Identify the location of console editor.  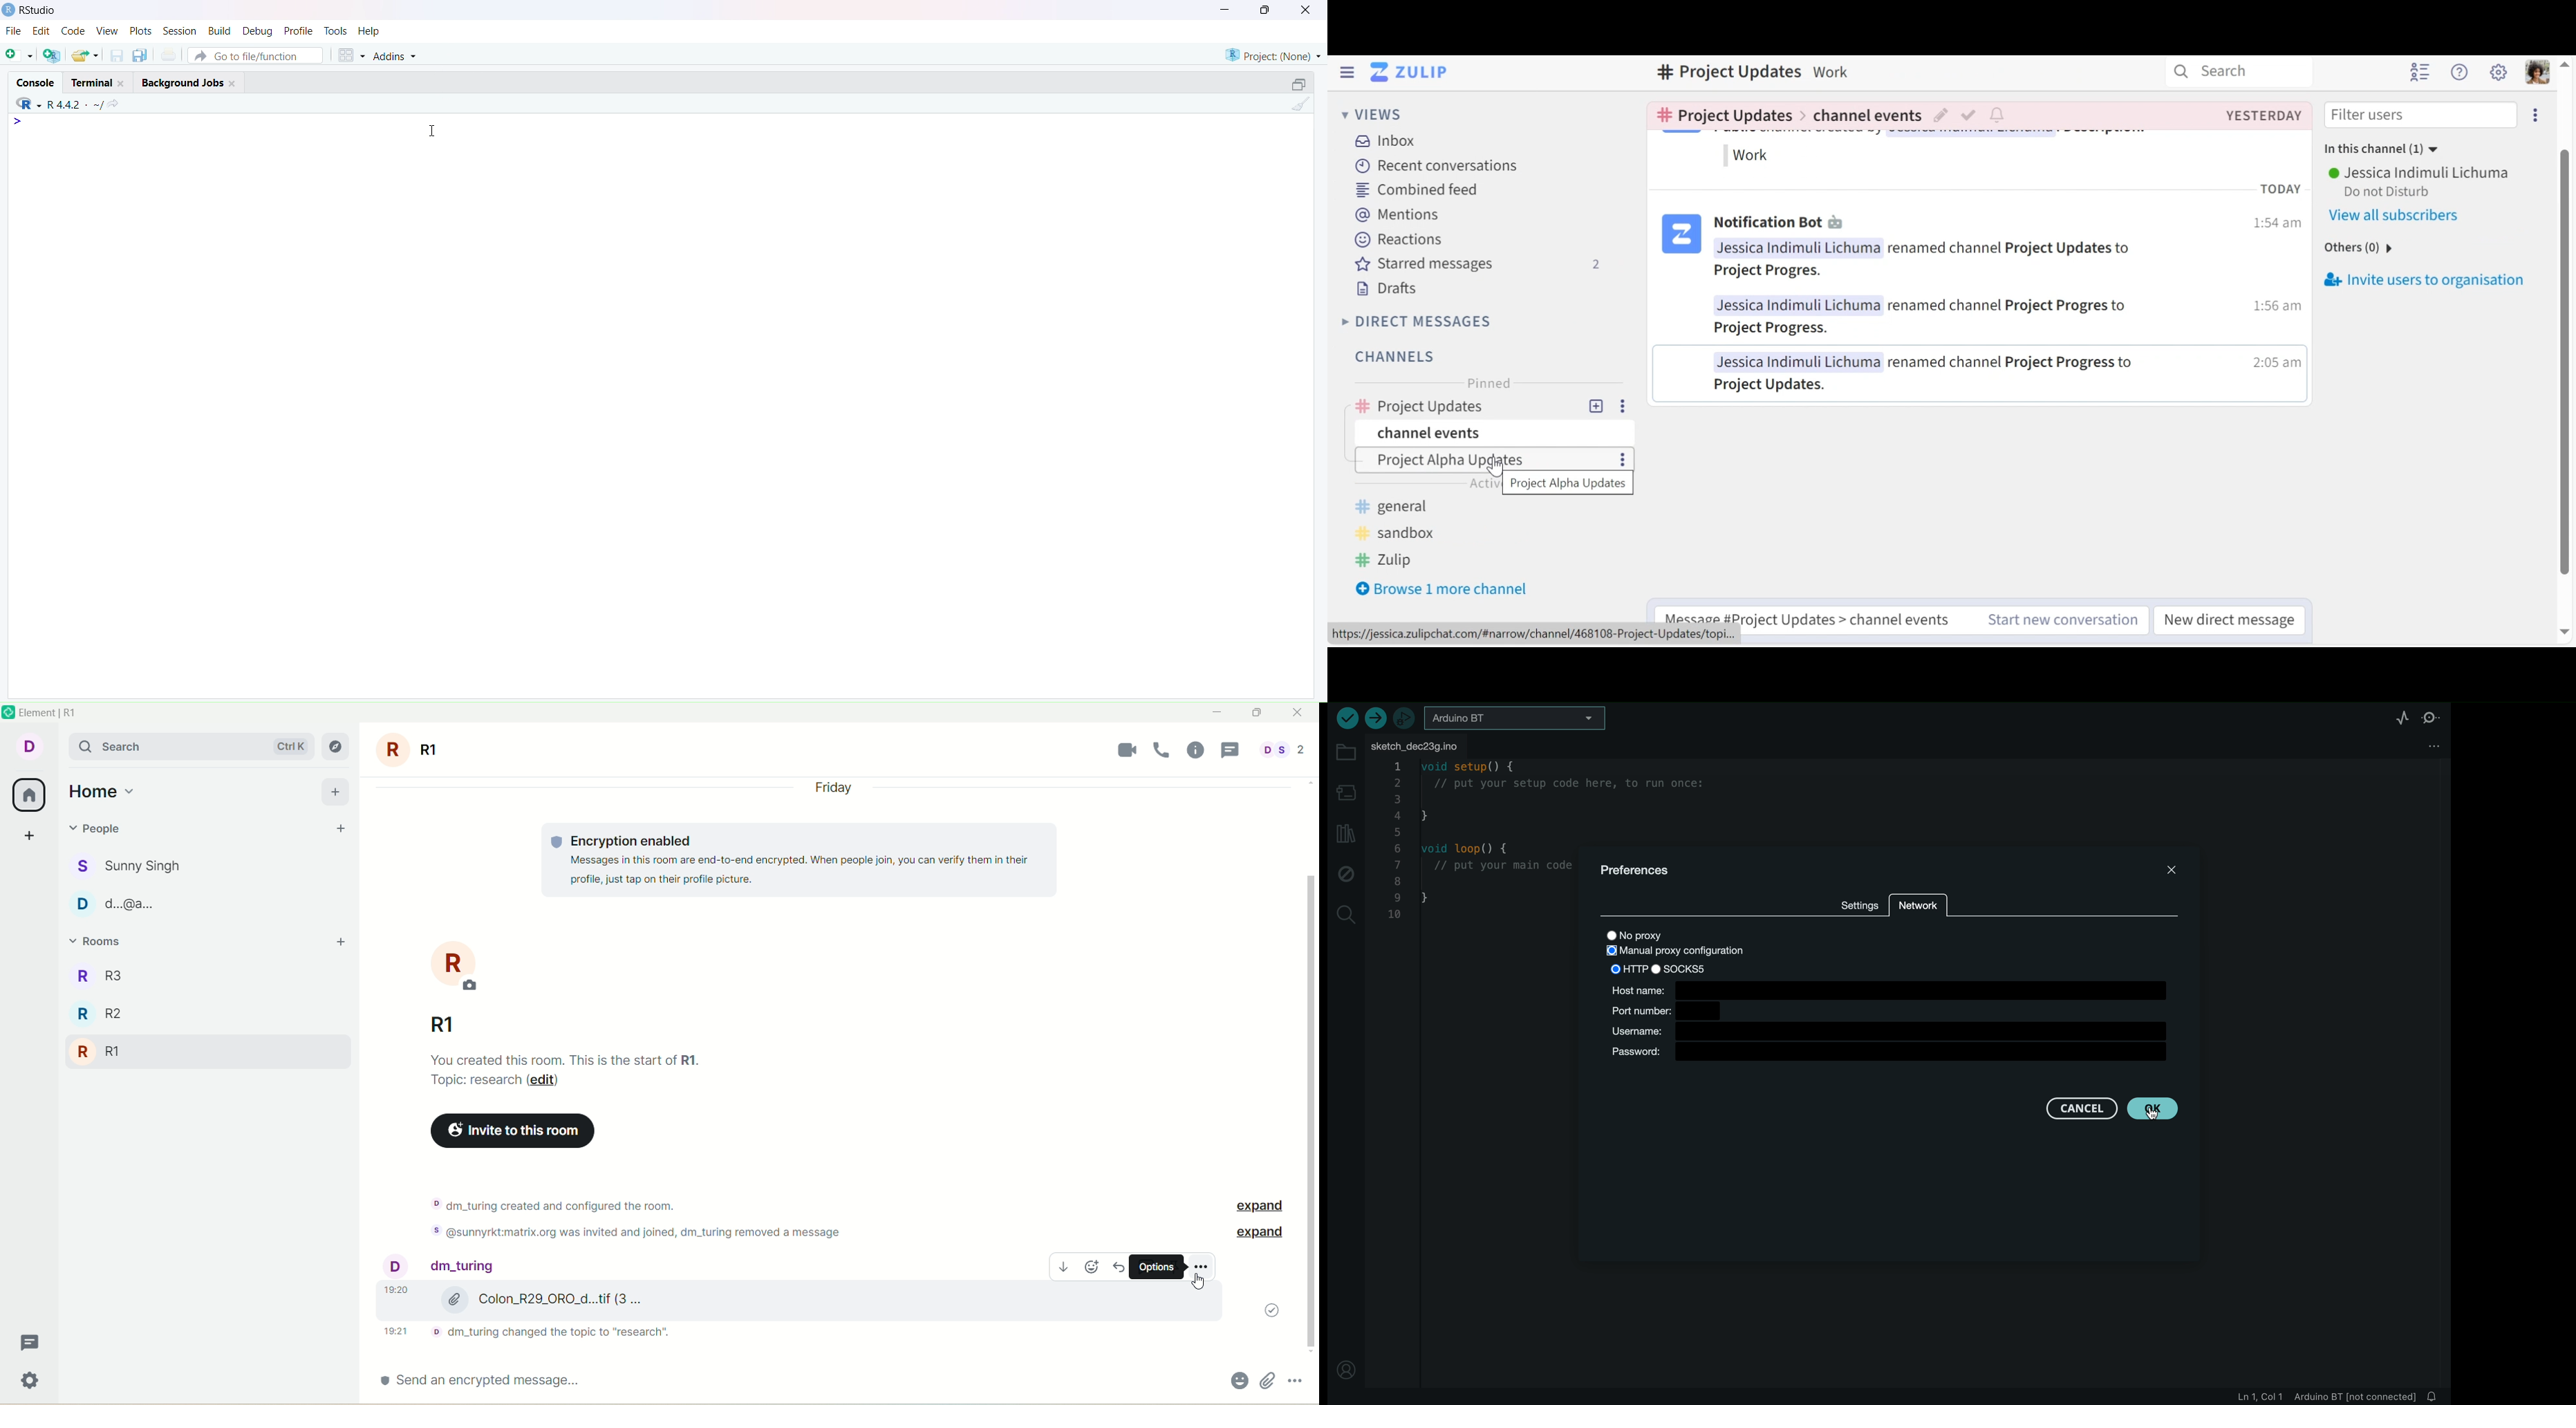
(97, 151).